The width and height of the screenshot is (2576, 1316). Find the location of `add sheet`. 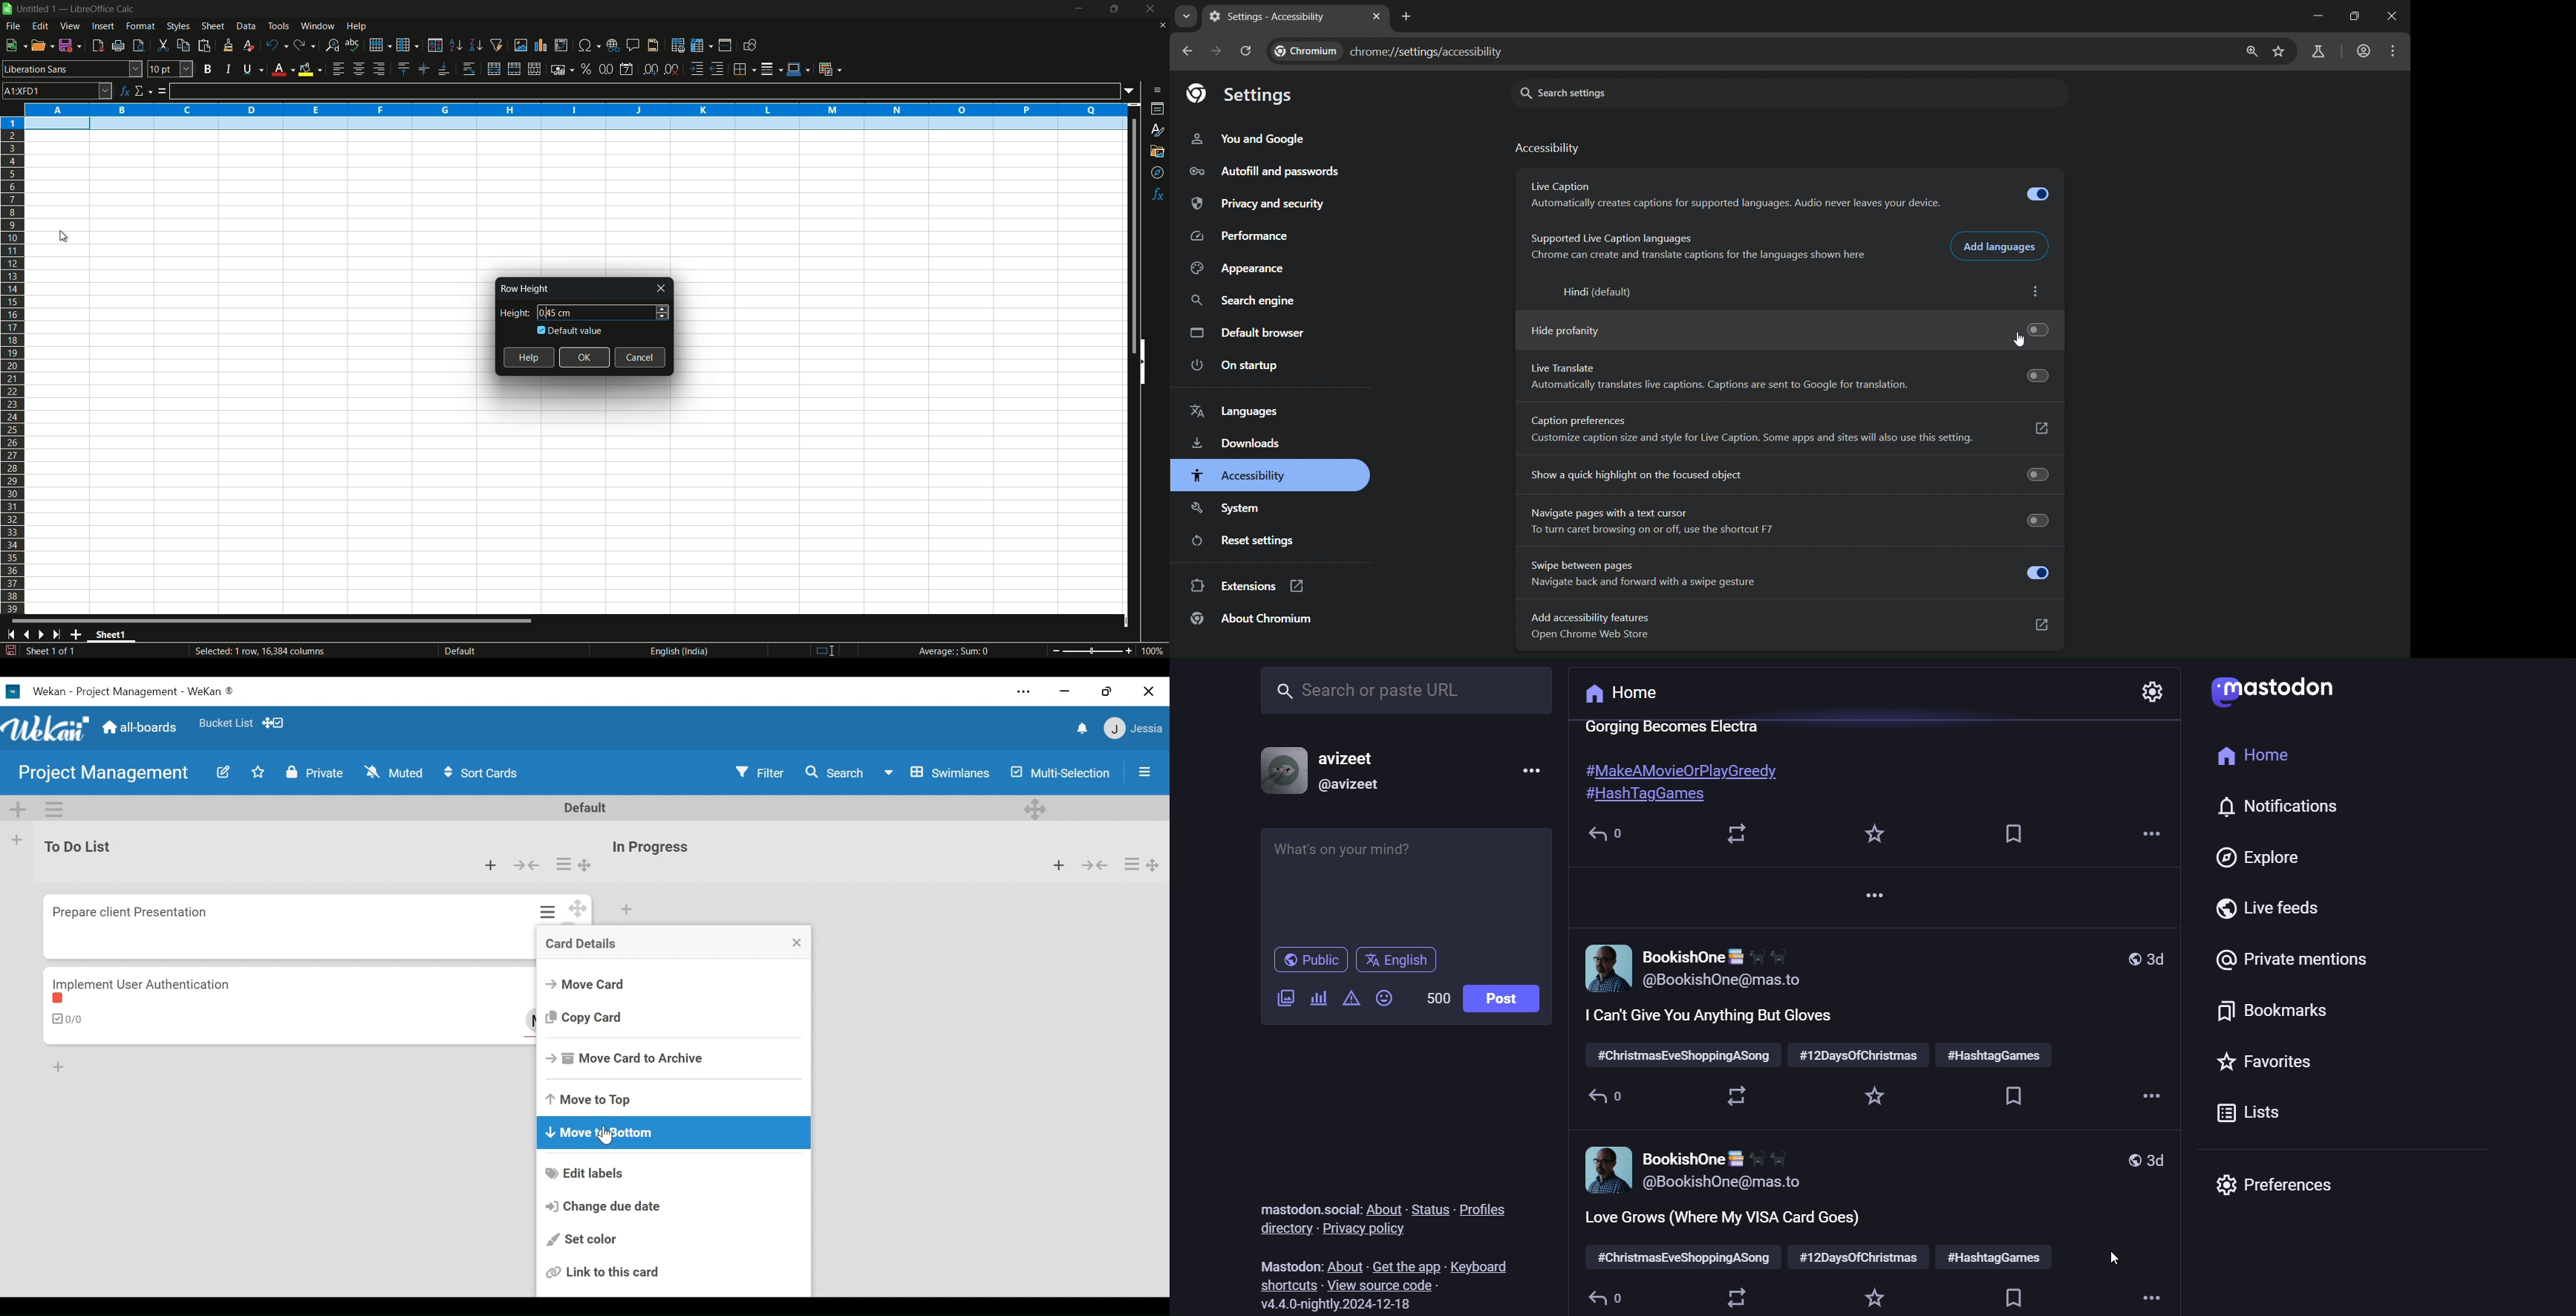

add sheet is located at coordinates (79, 634).